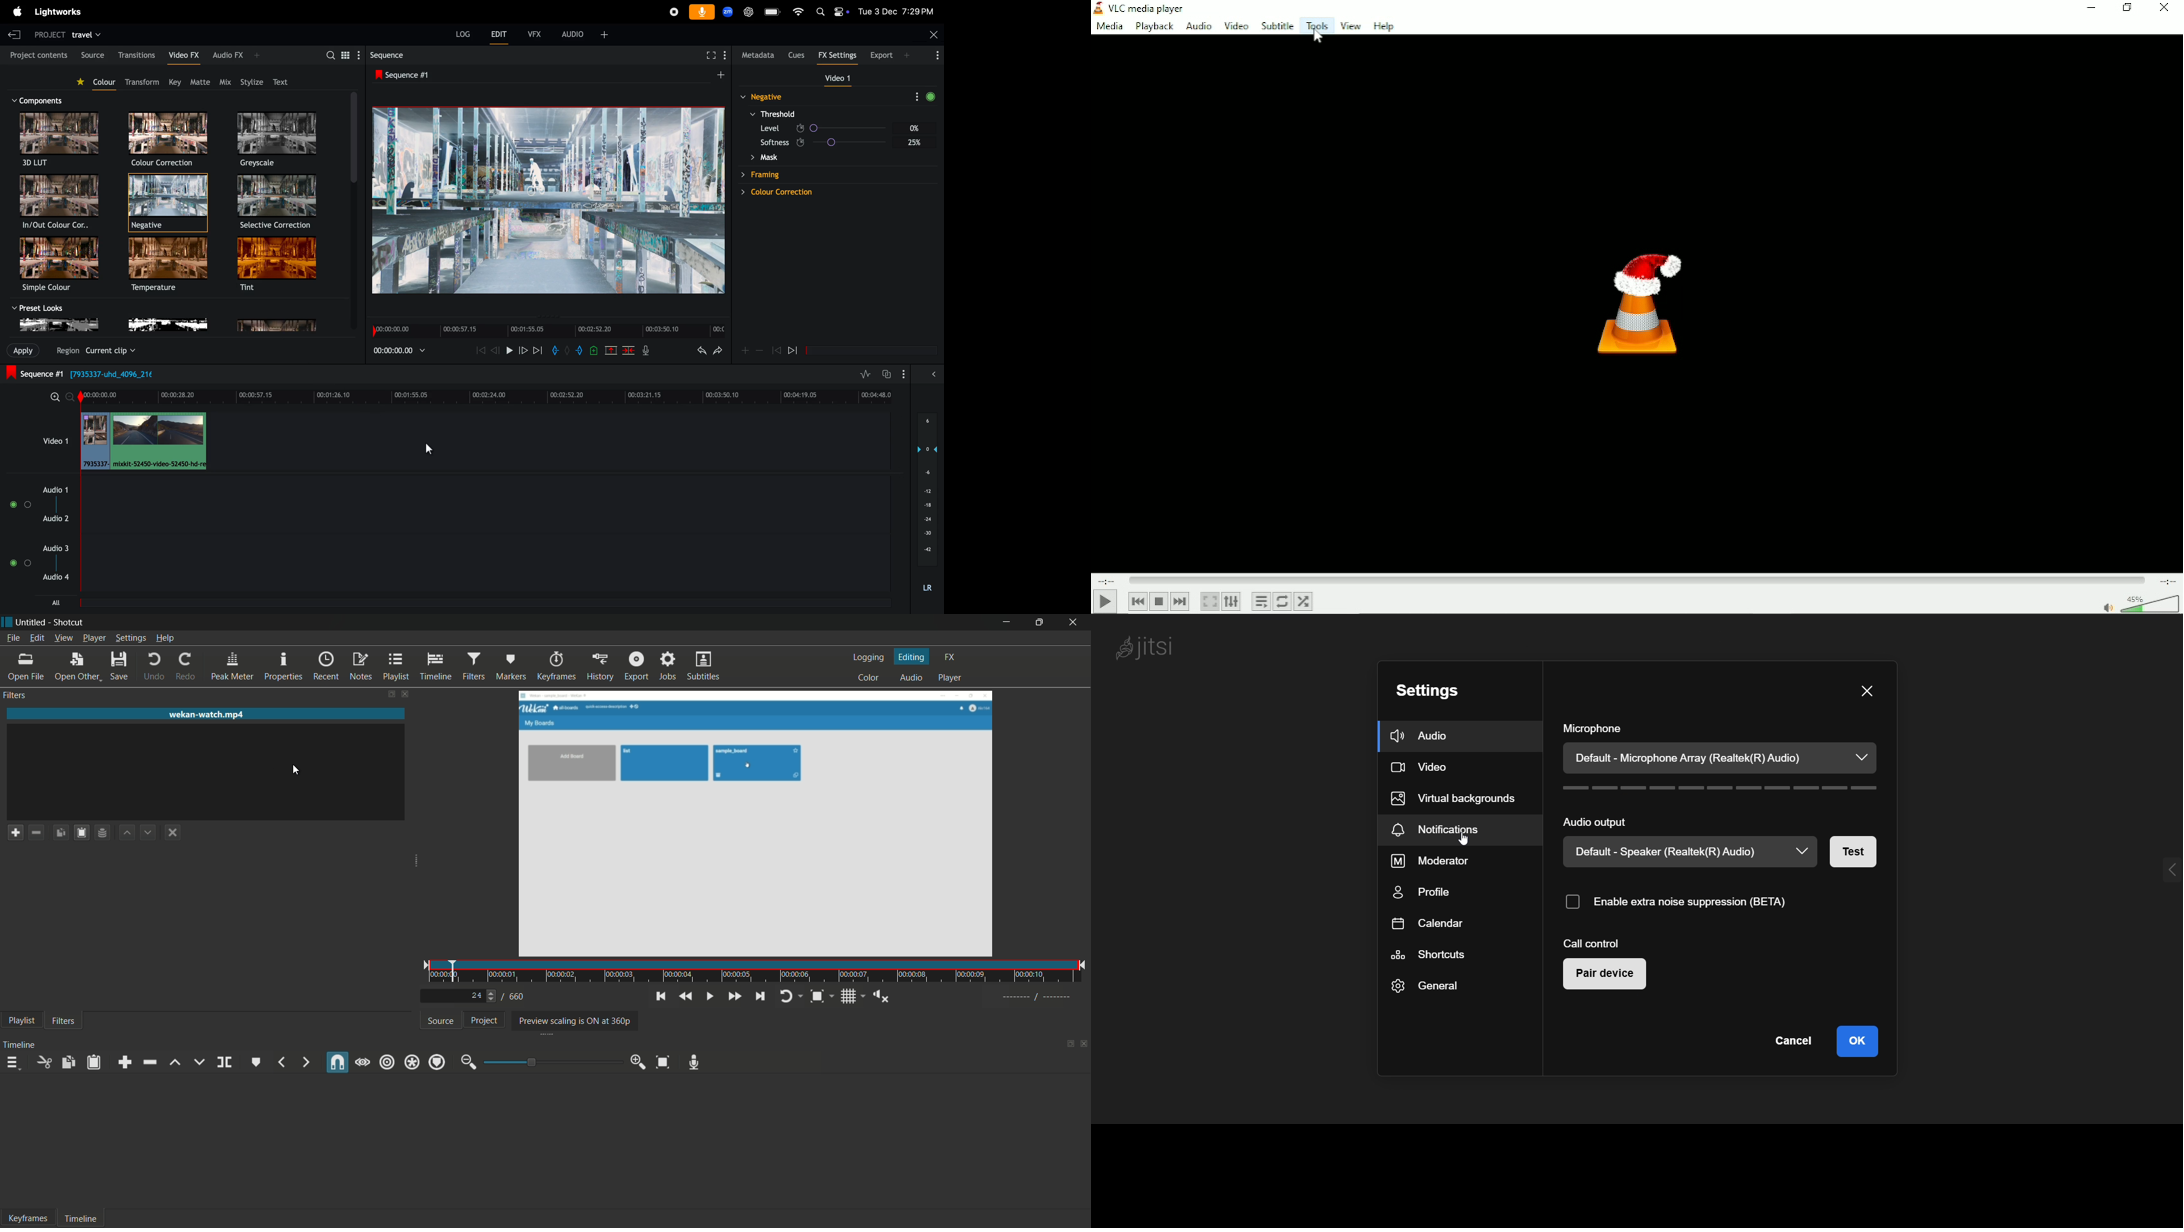 Image resolution: width=2184 pixels, height=1232 pixels. I want to click on playlist, so click(19, 1022).